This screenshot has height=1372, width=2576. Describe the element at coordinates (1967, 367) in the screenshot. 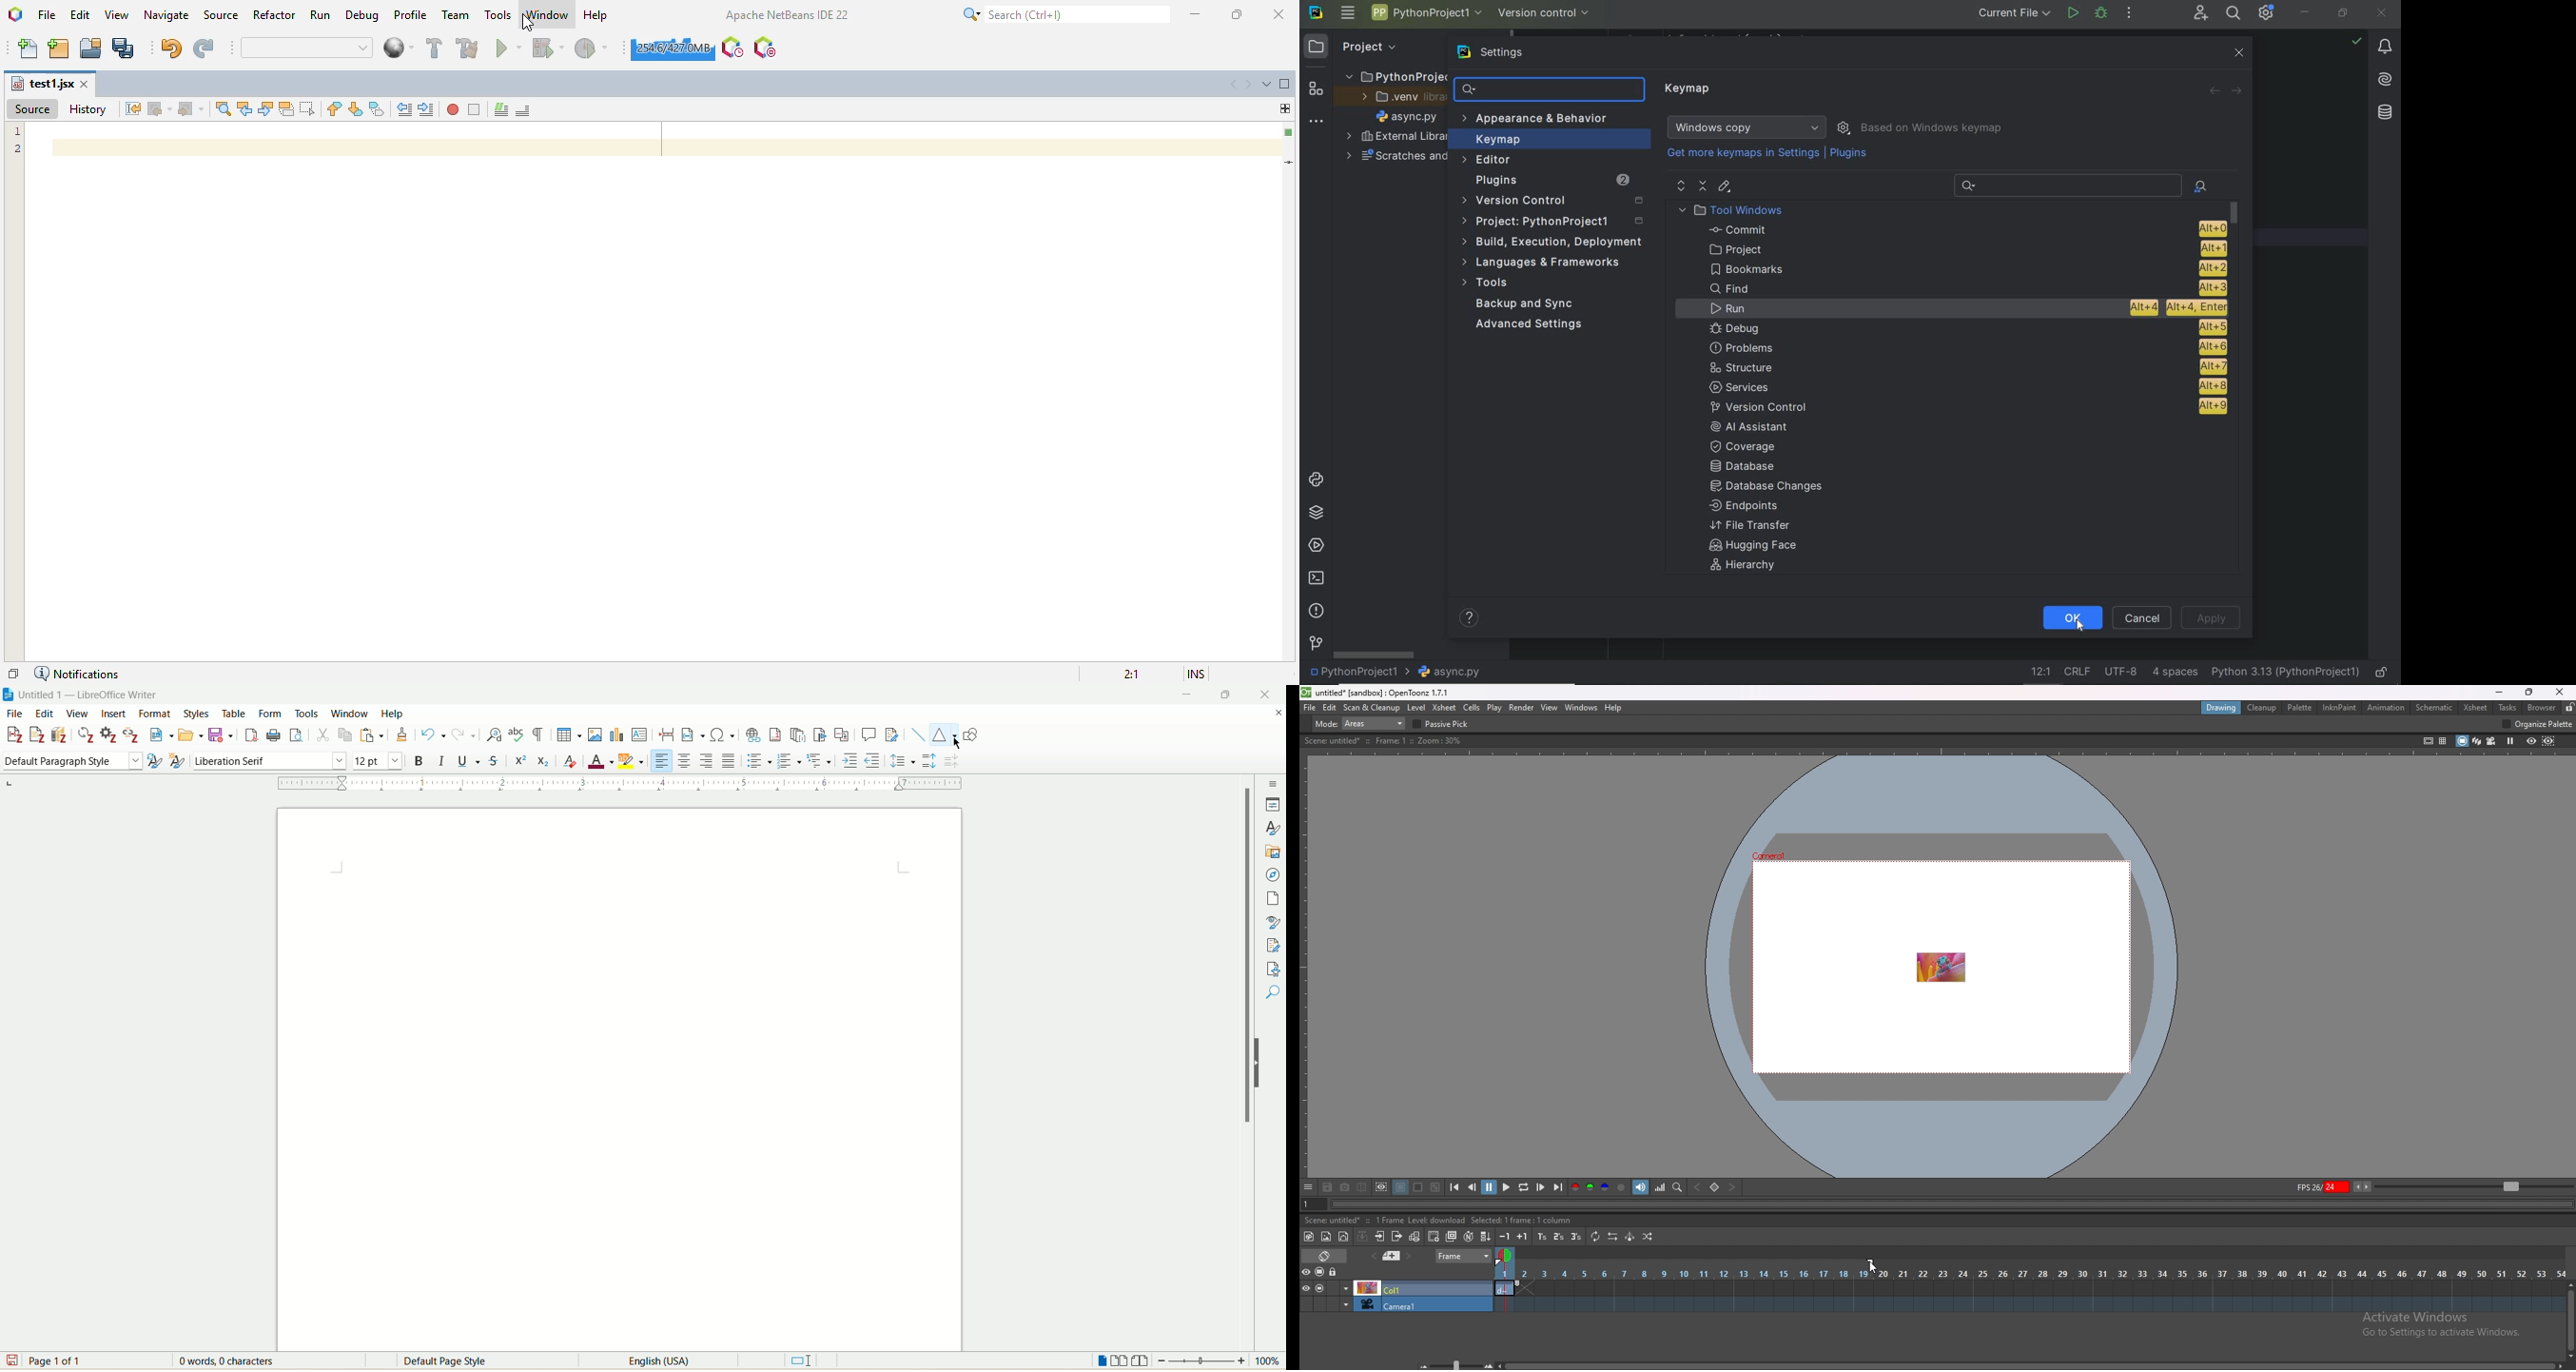

I see `structure` at that location.